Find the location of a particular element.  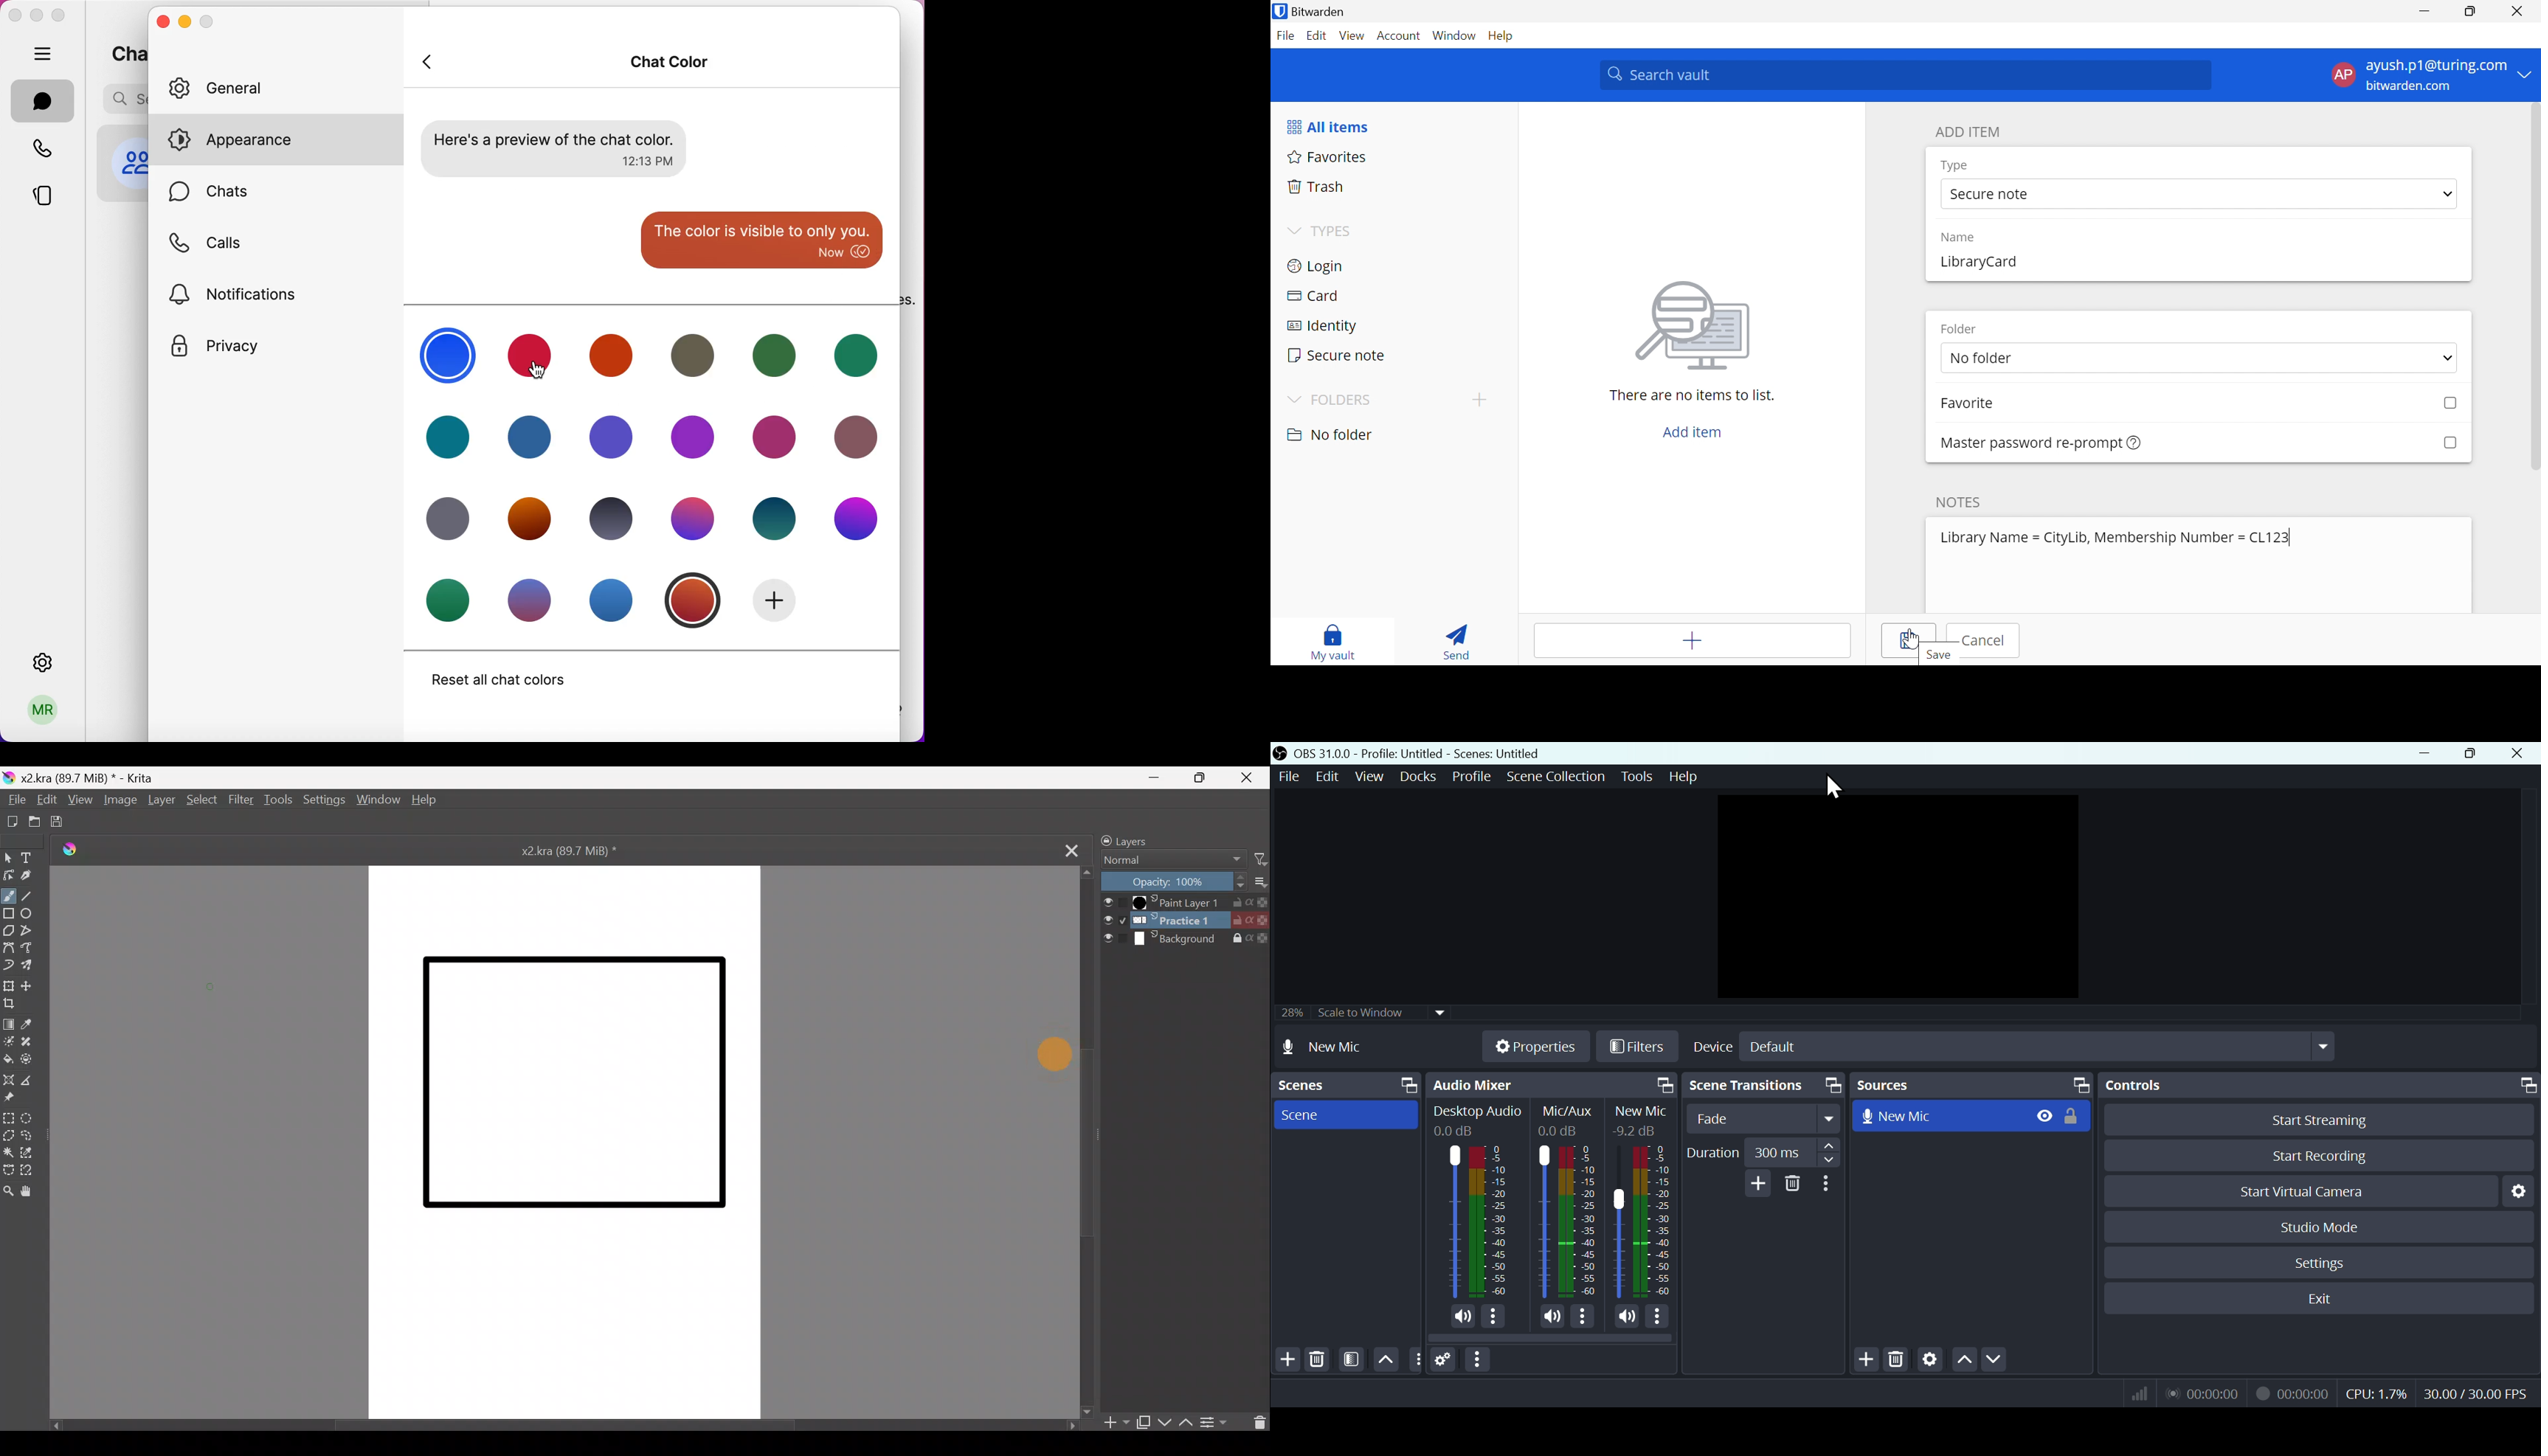

(un)mute is located at coordinates (1461, 1317).